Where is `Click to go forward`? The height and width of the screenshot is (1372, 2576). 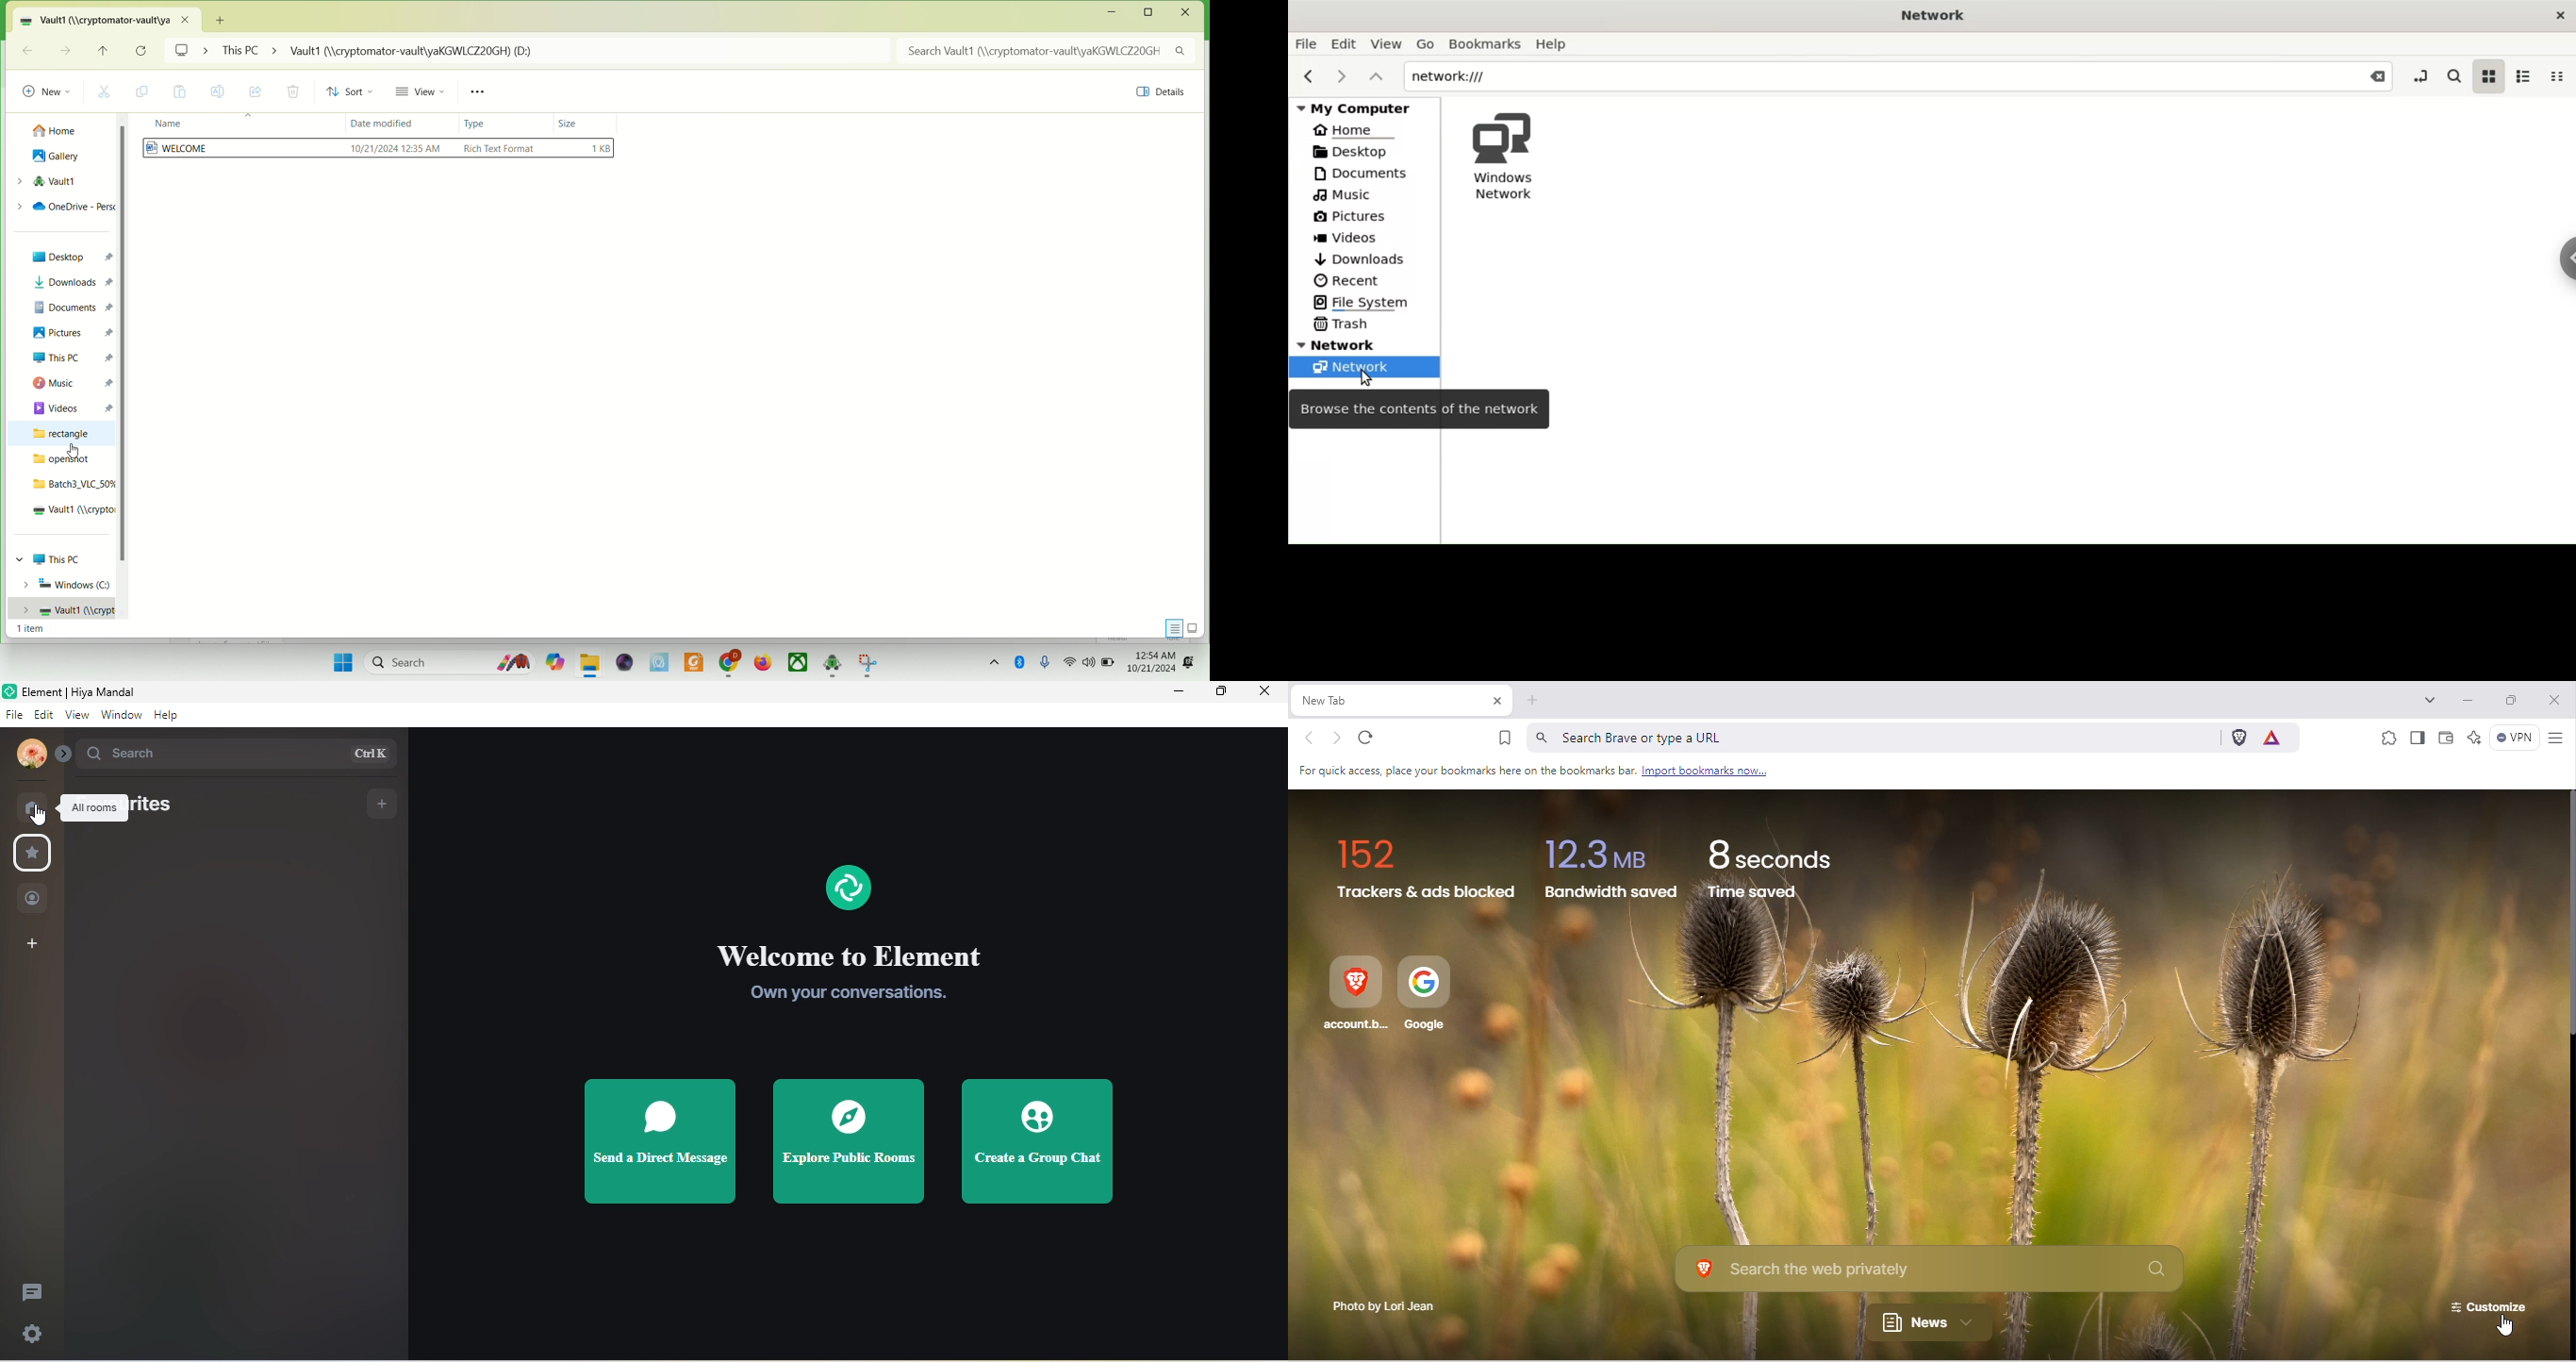 Click to go forward is located at coordinates (1337, 738).